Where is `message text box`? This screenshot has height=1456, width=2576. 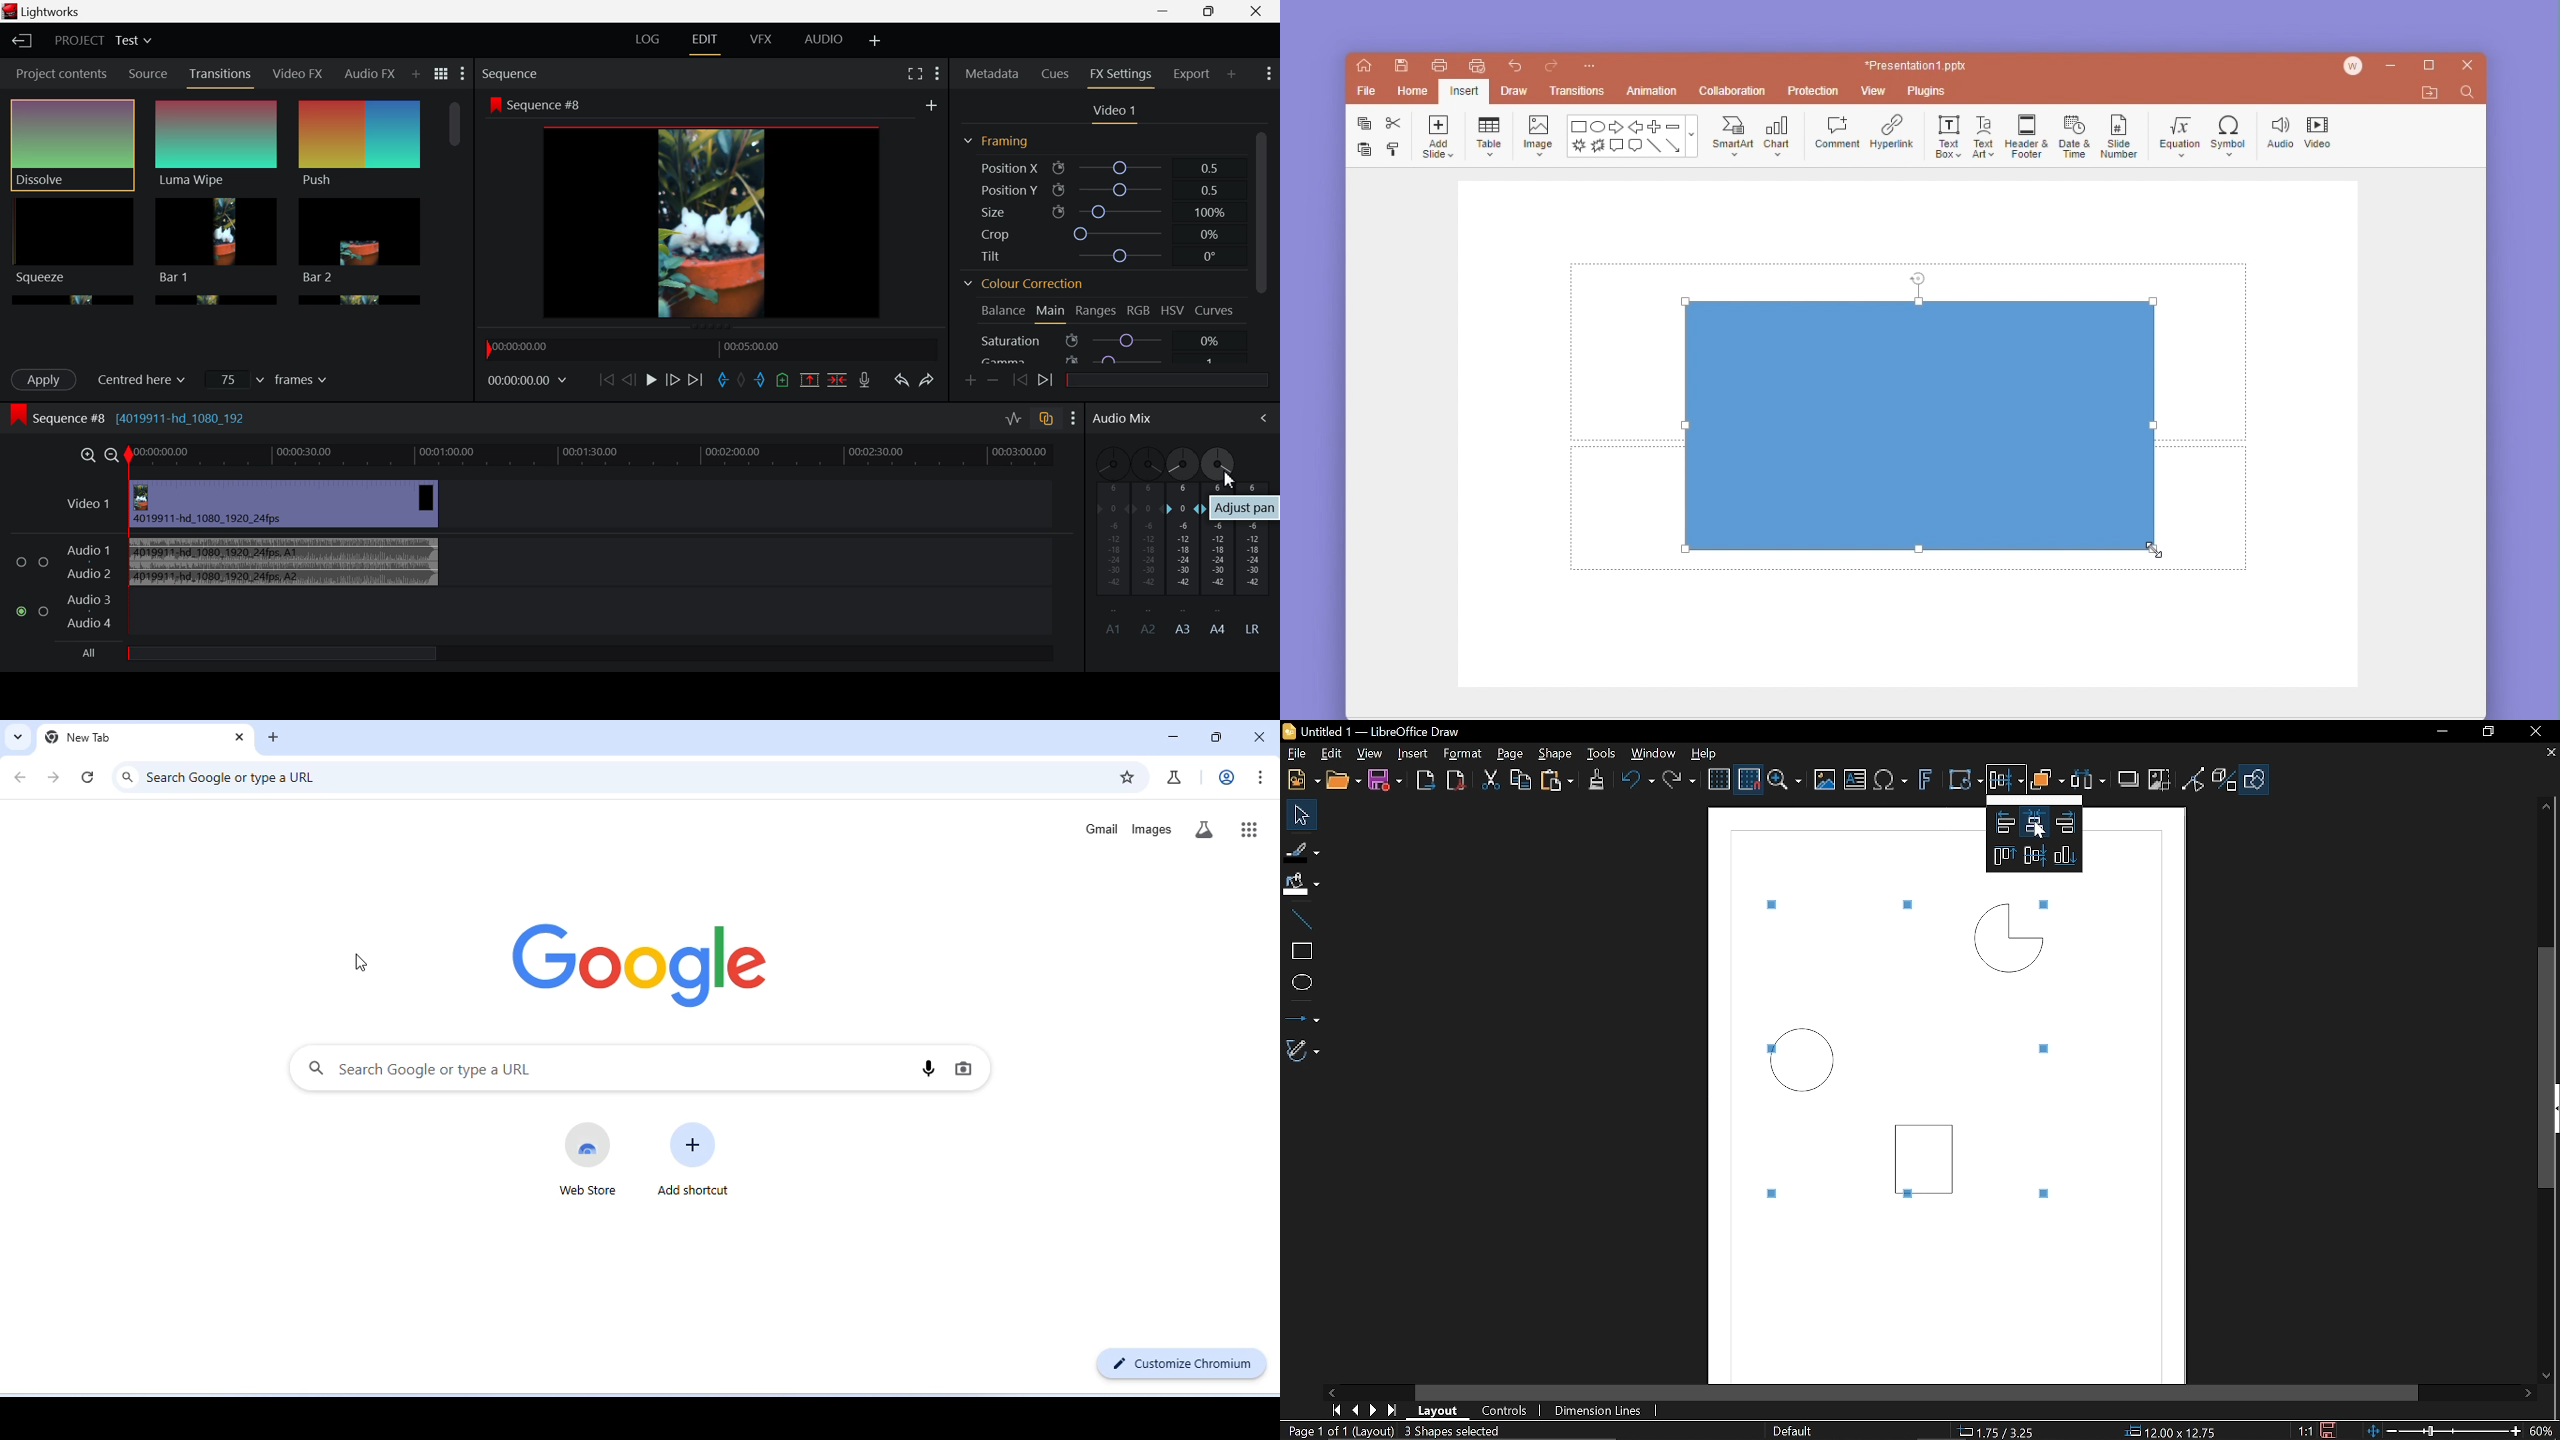 message text box is located at coordinates (1635, 147).